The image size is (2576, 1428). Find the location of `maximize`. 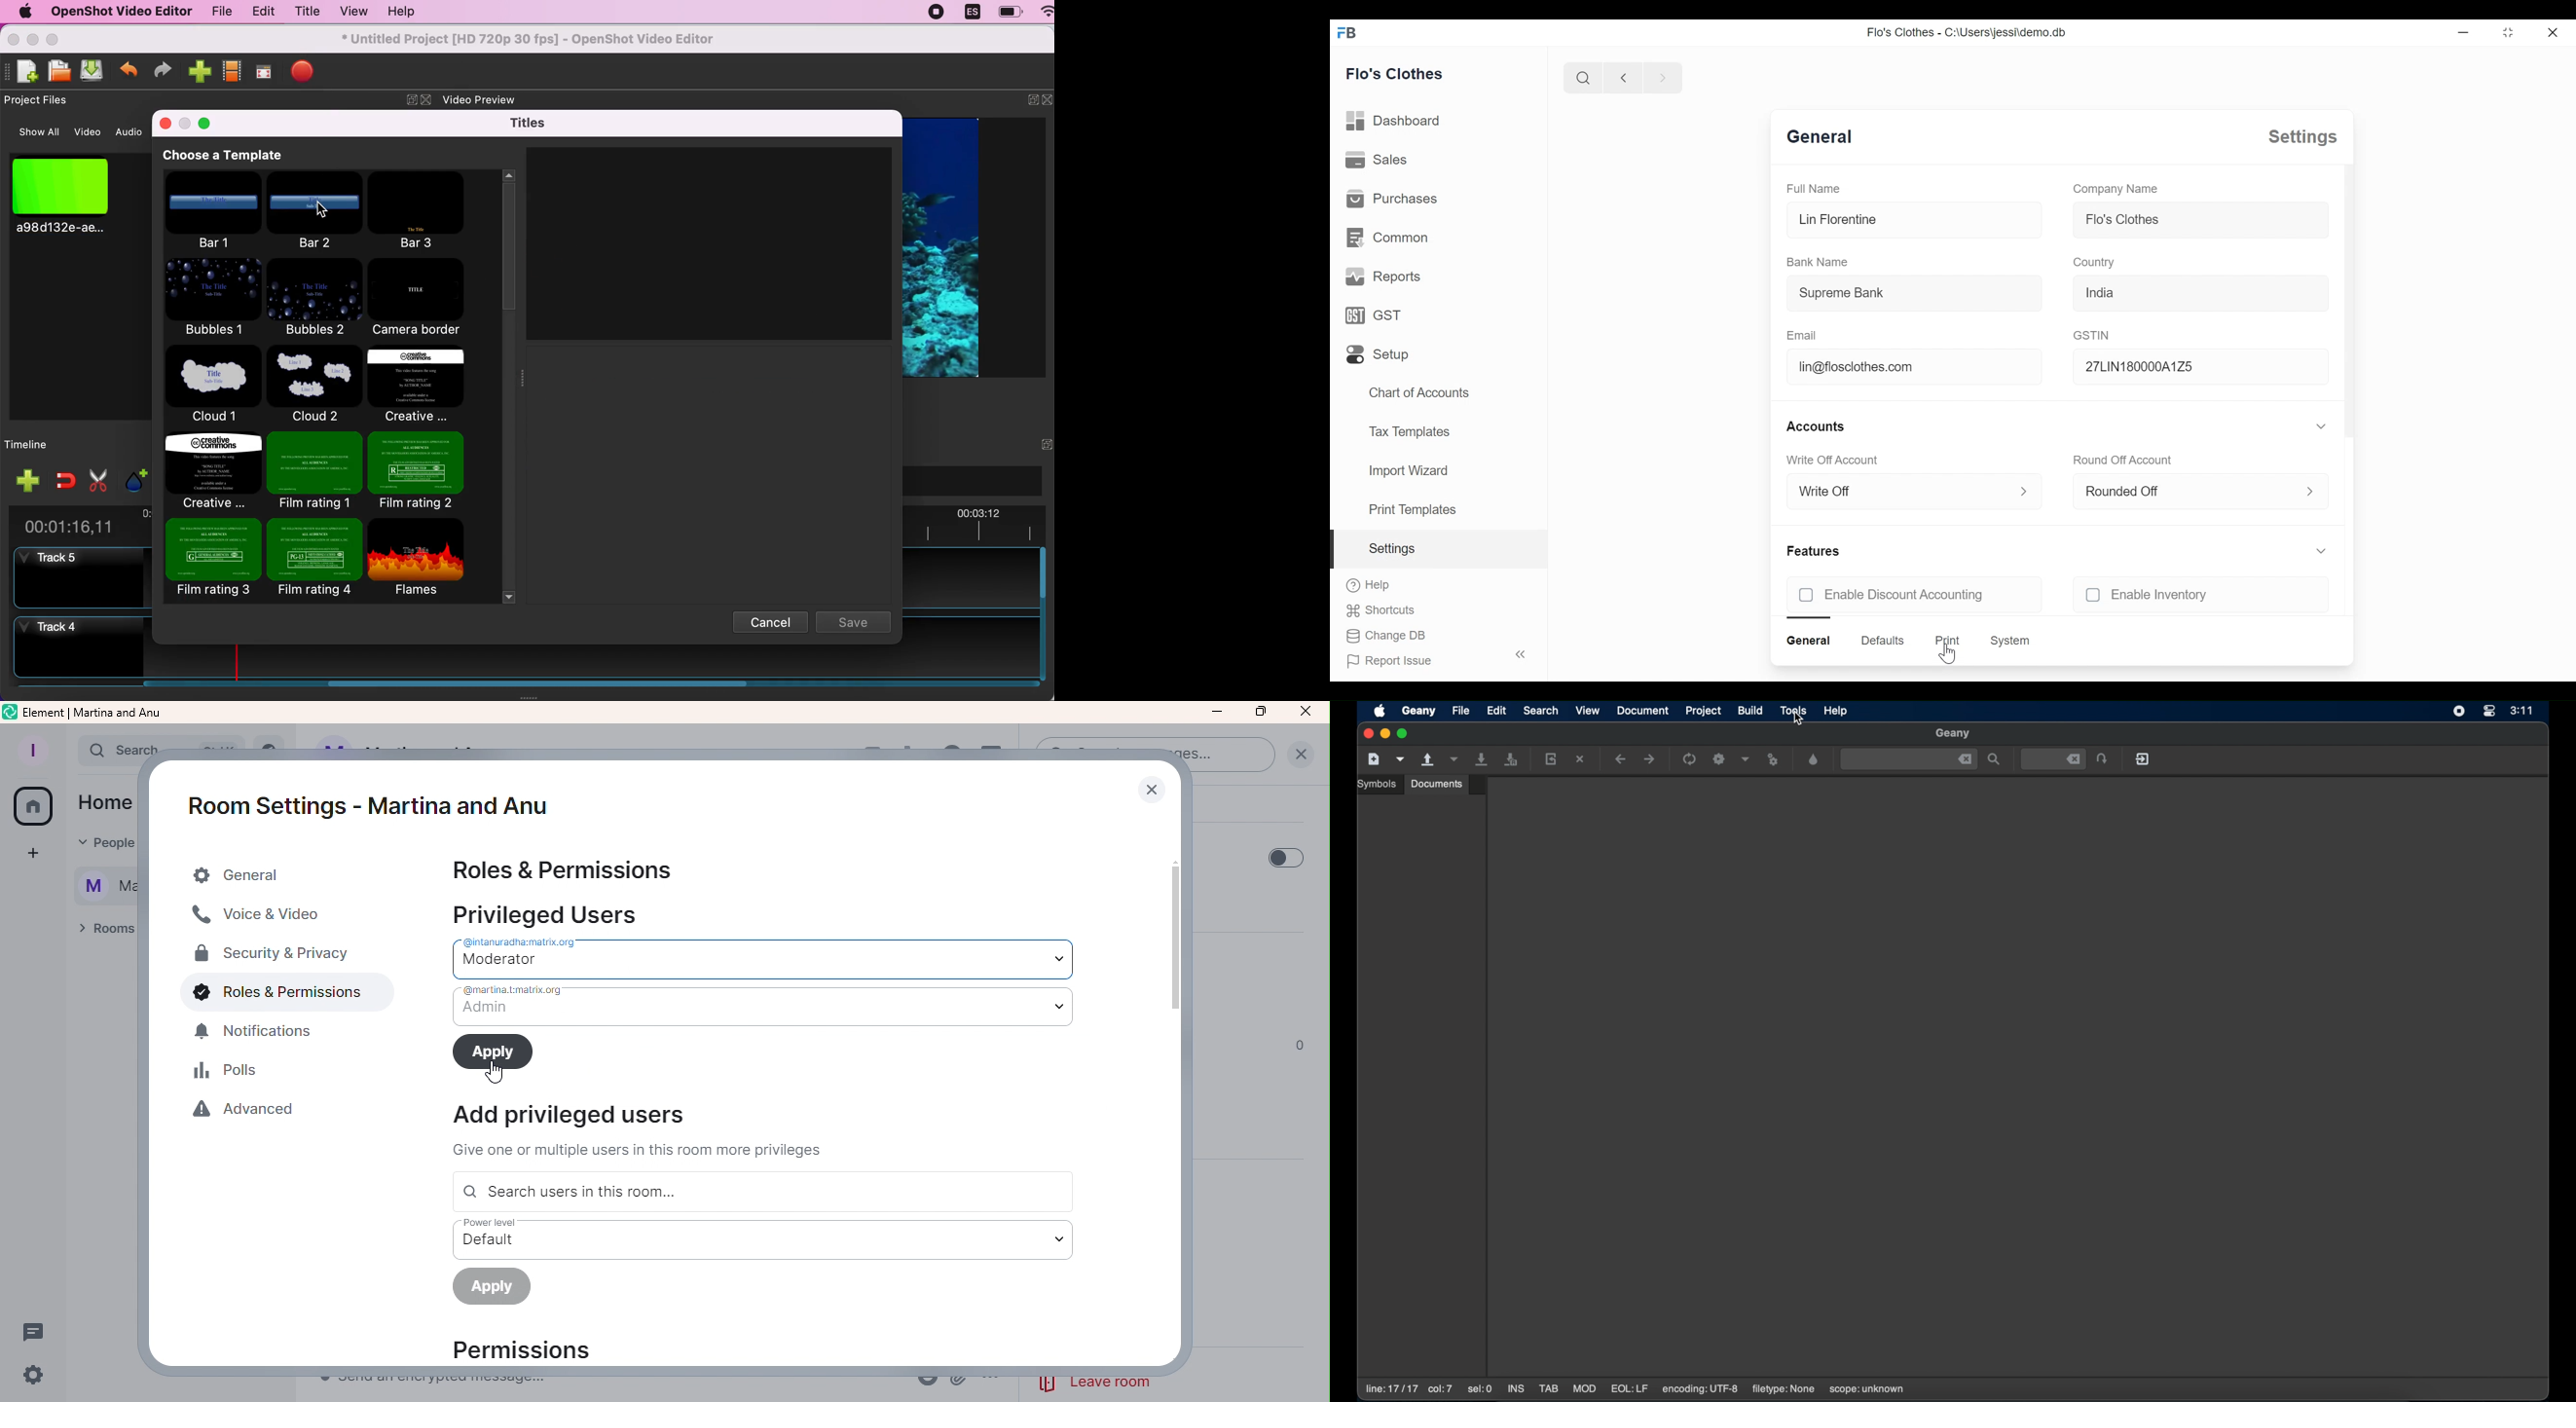

maximize is located at coordinates (56, 38).